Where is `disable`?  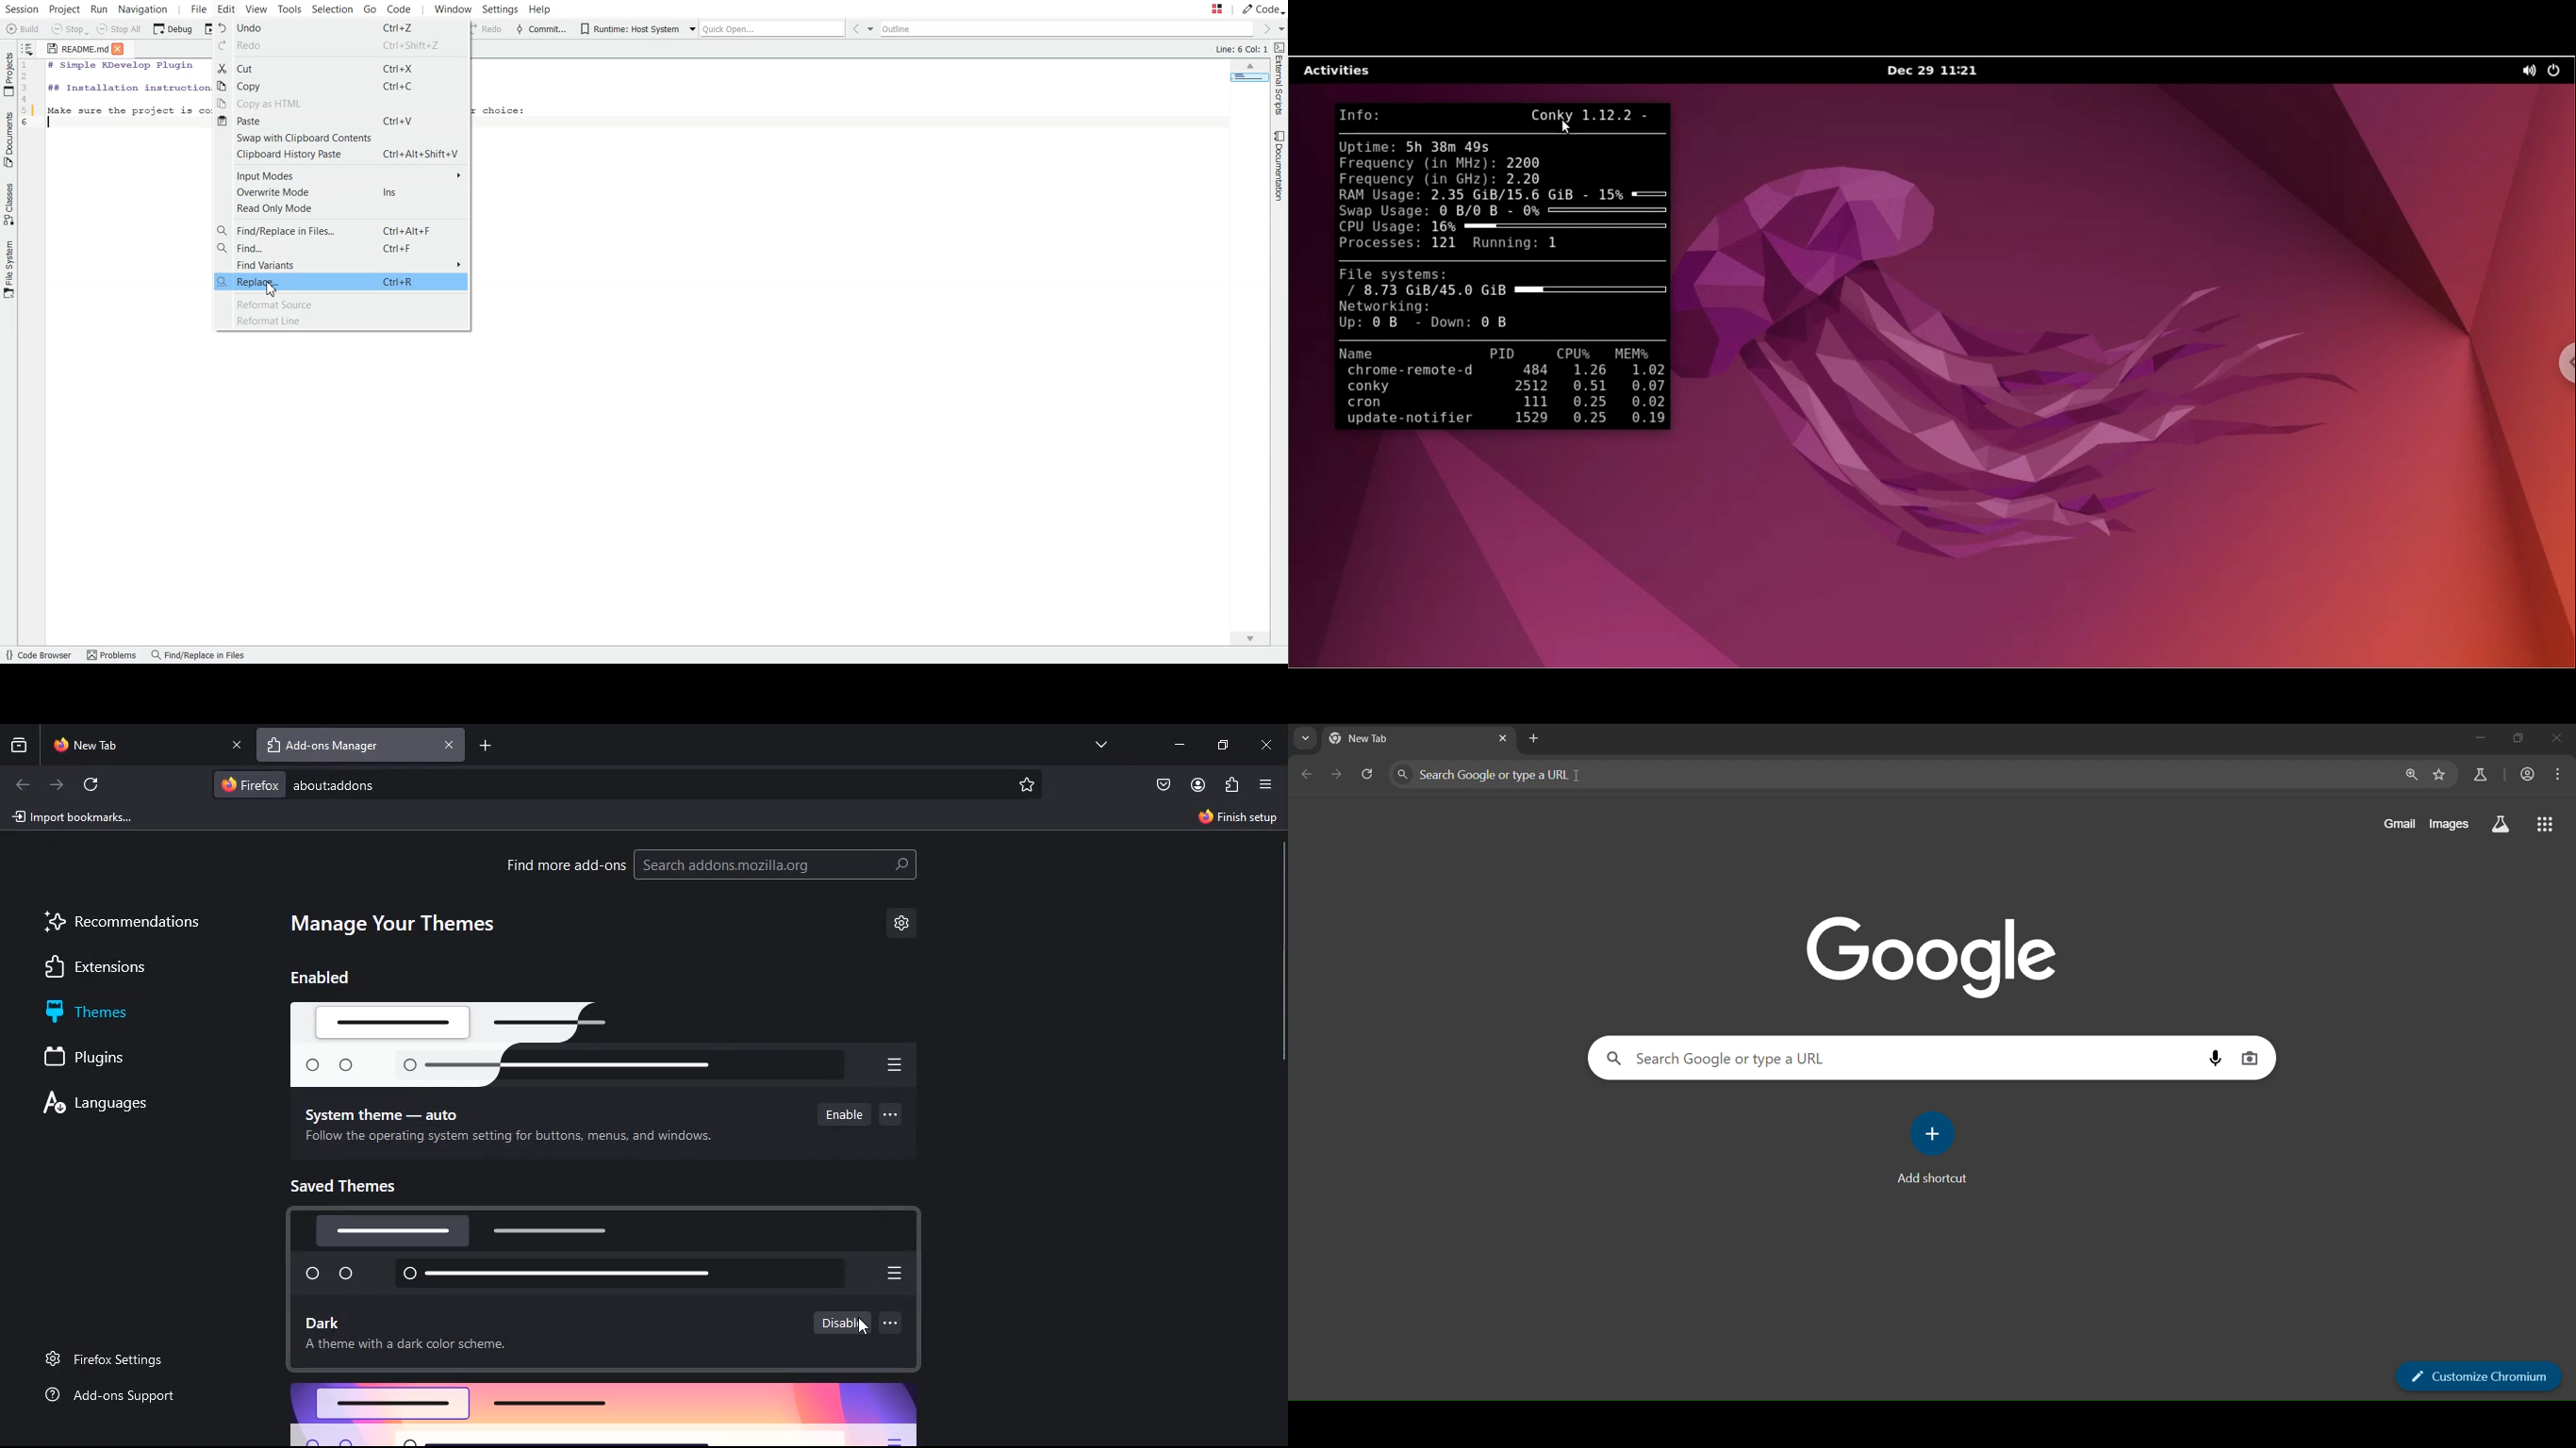 disable is located at coordinates (840, 1323).